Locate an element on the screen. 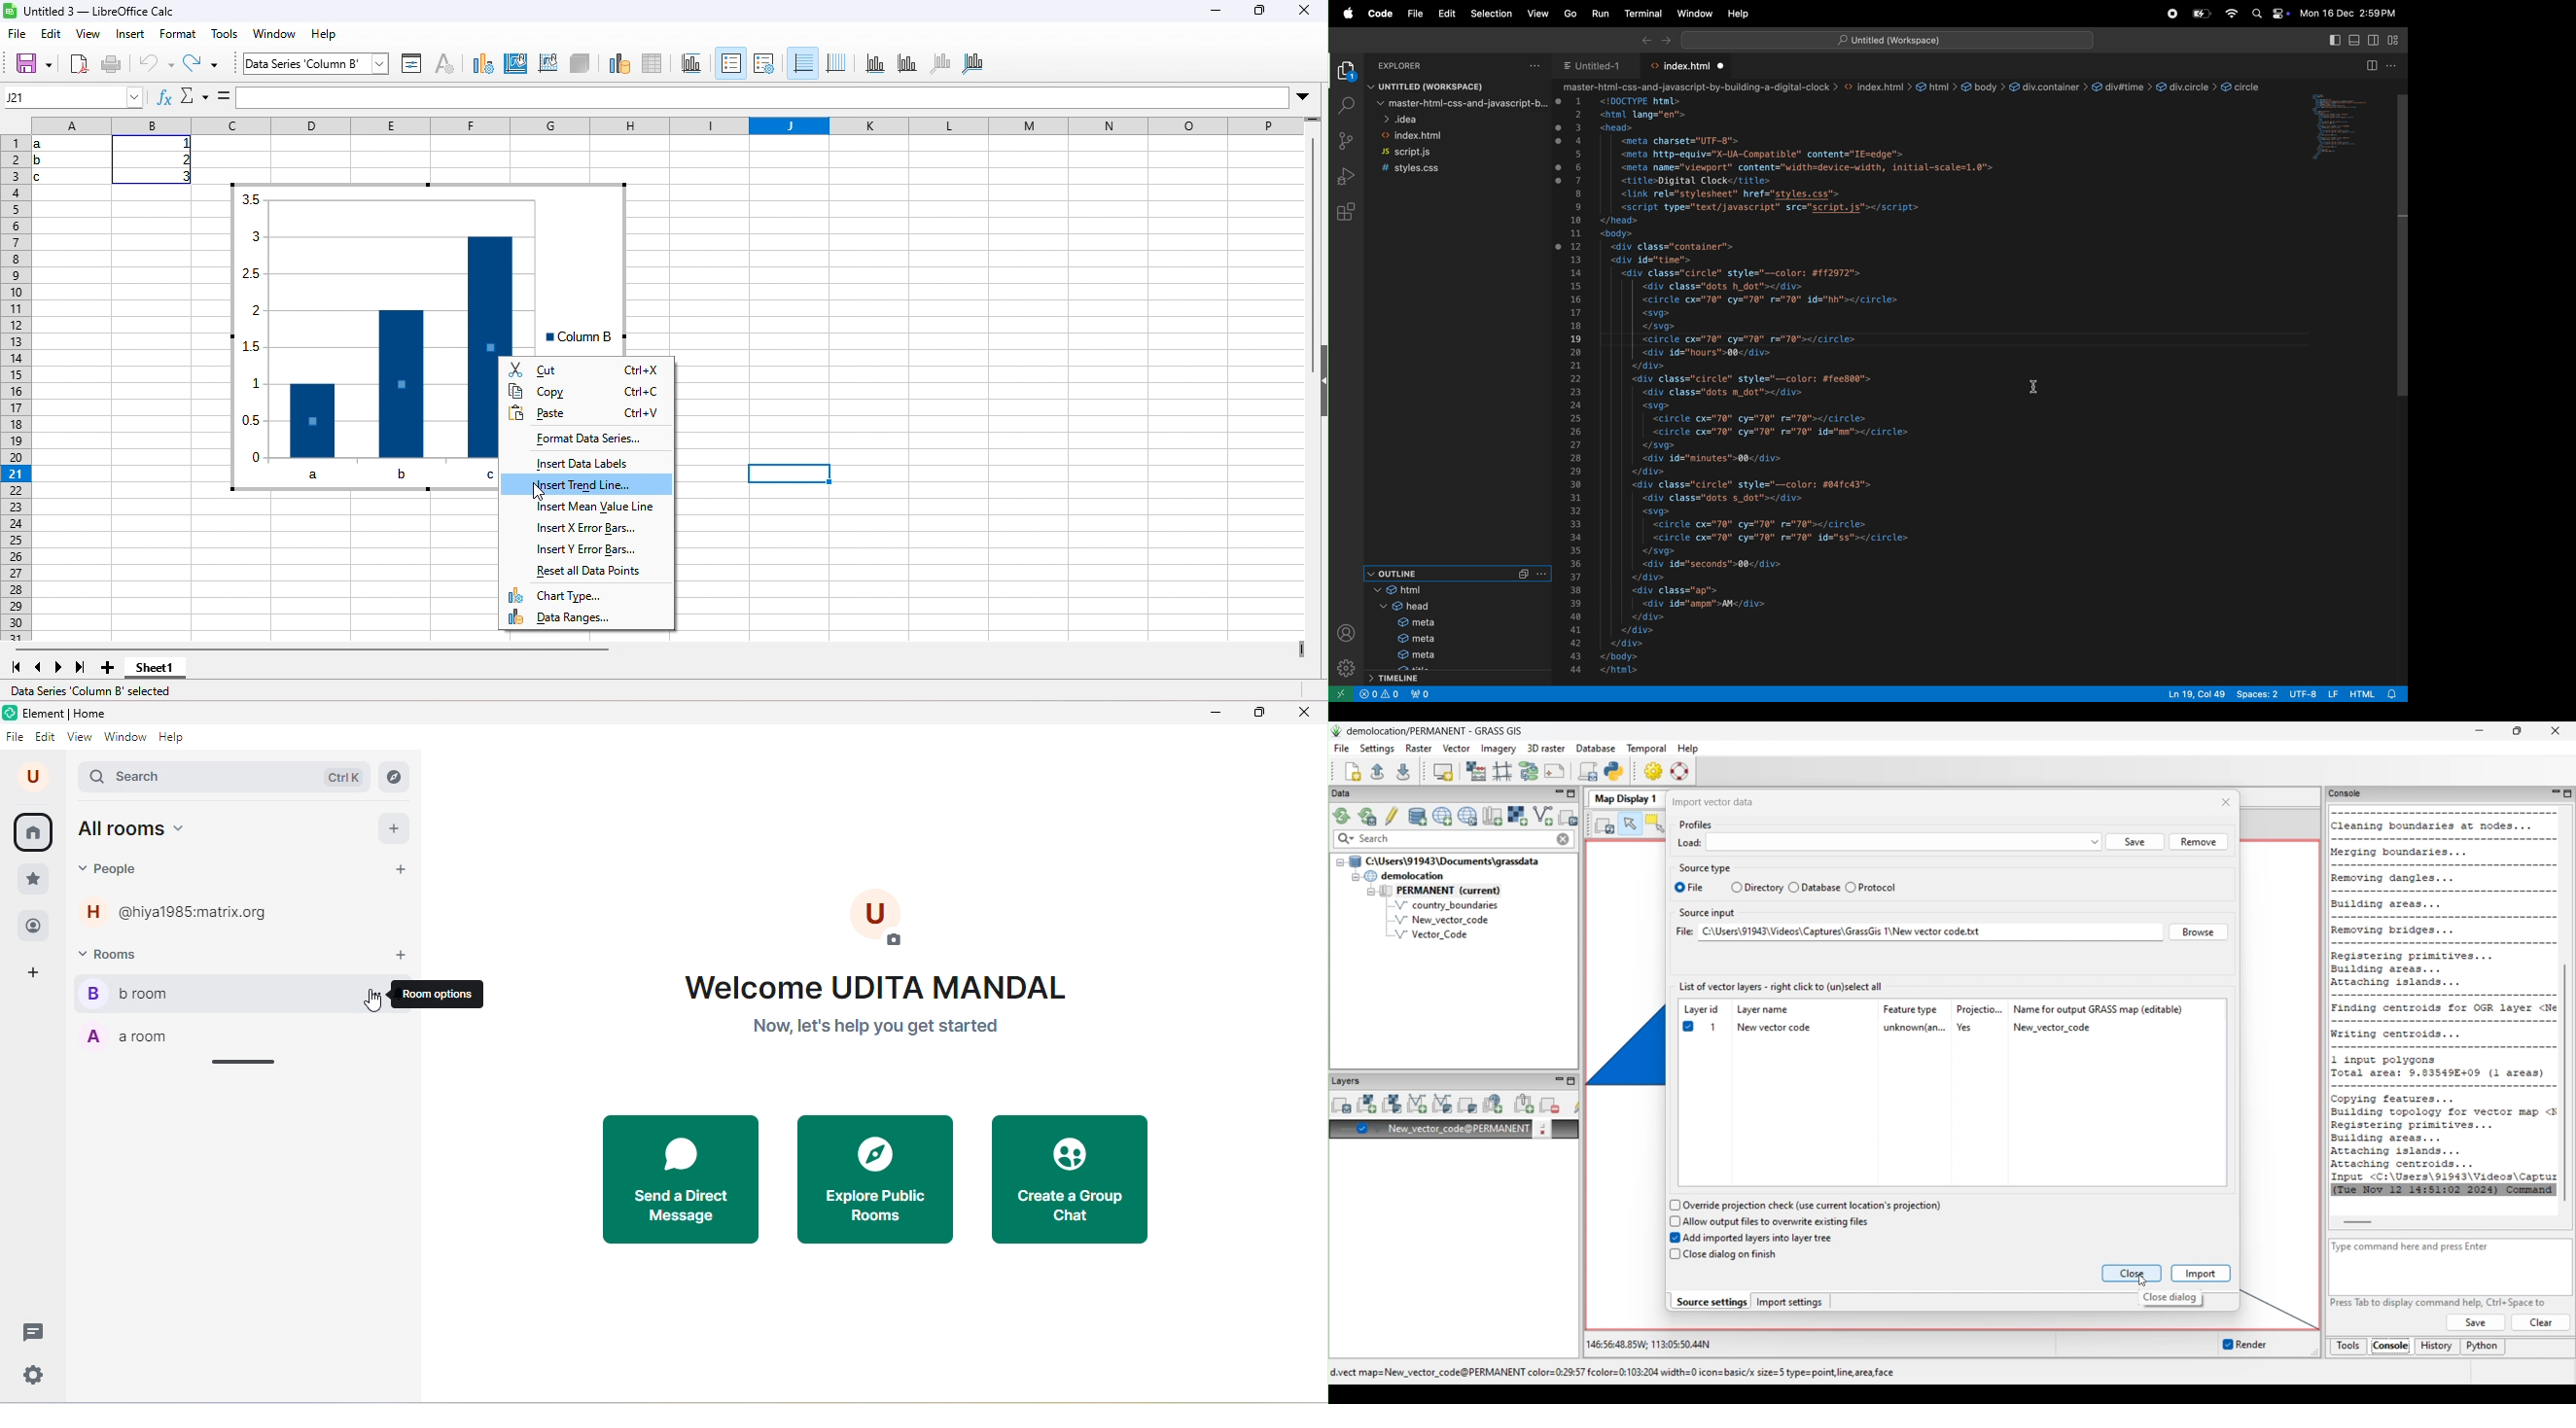 Image resolution: width=2576 pixels, height=1428 pixels. send a direct message is located at coordinates (679, 1178).